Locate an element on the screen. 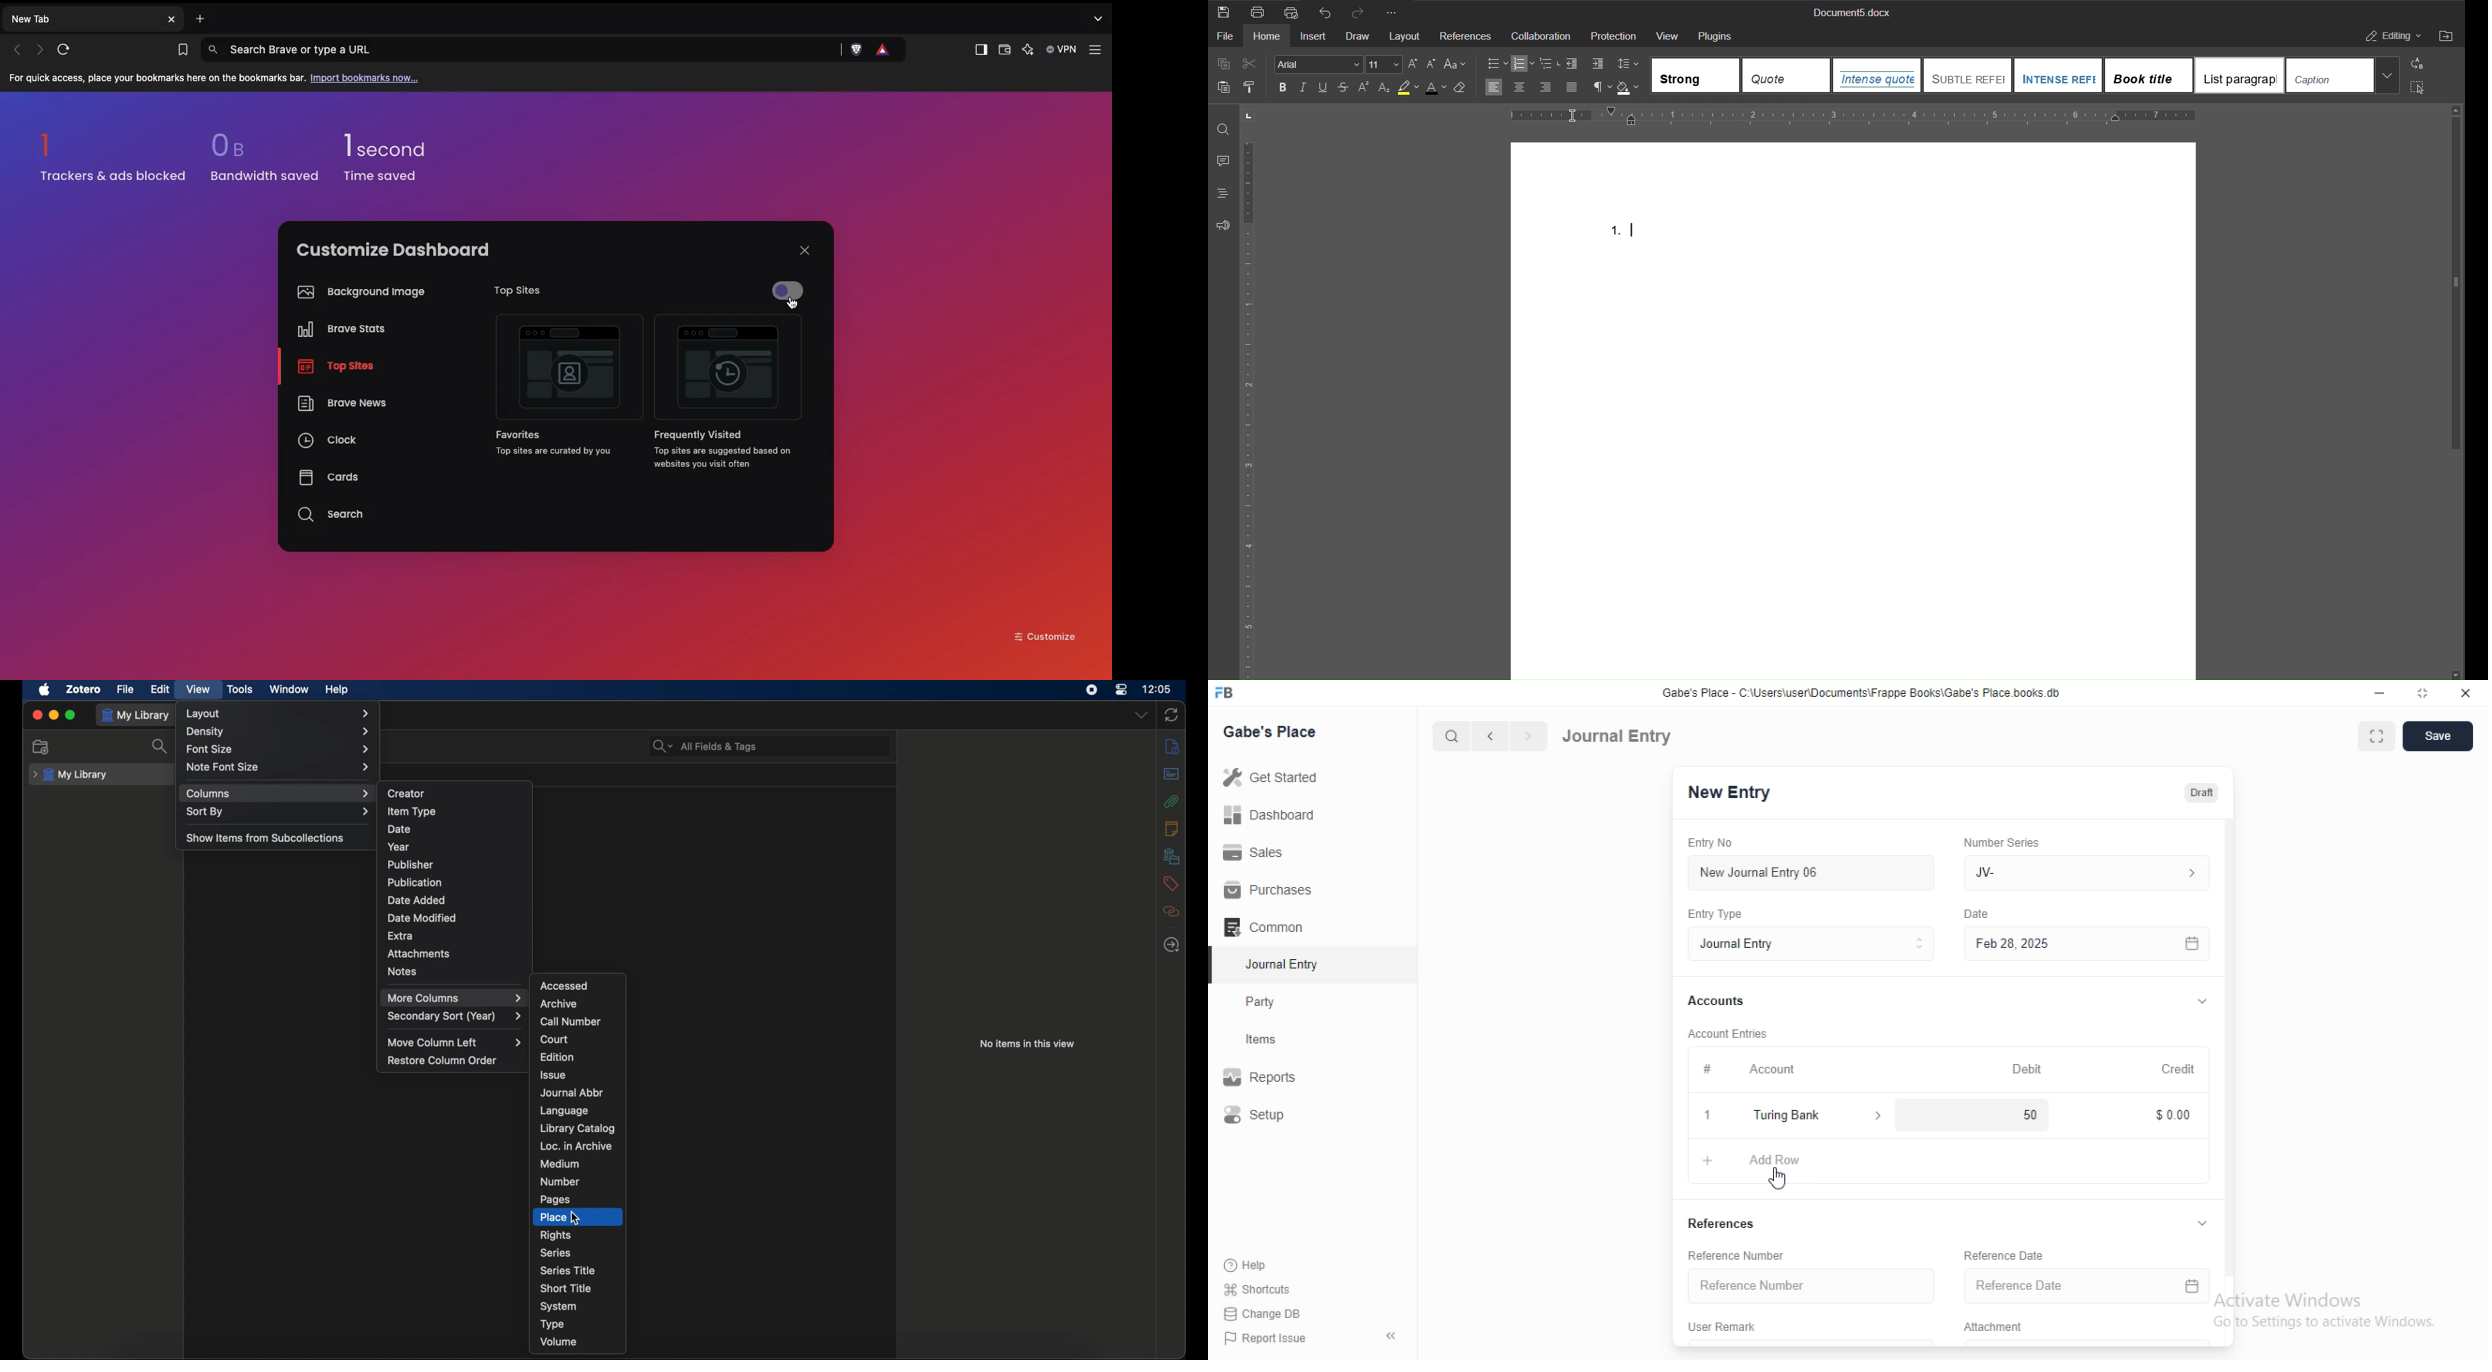 The image size is (2492, 1372). attachments is located at coordinates (418, 953).